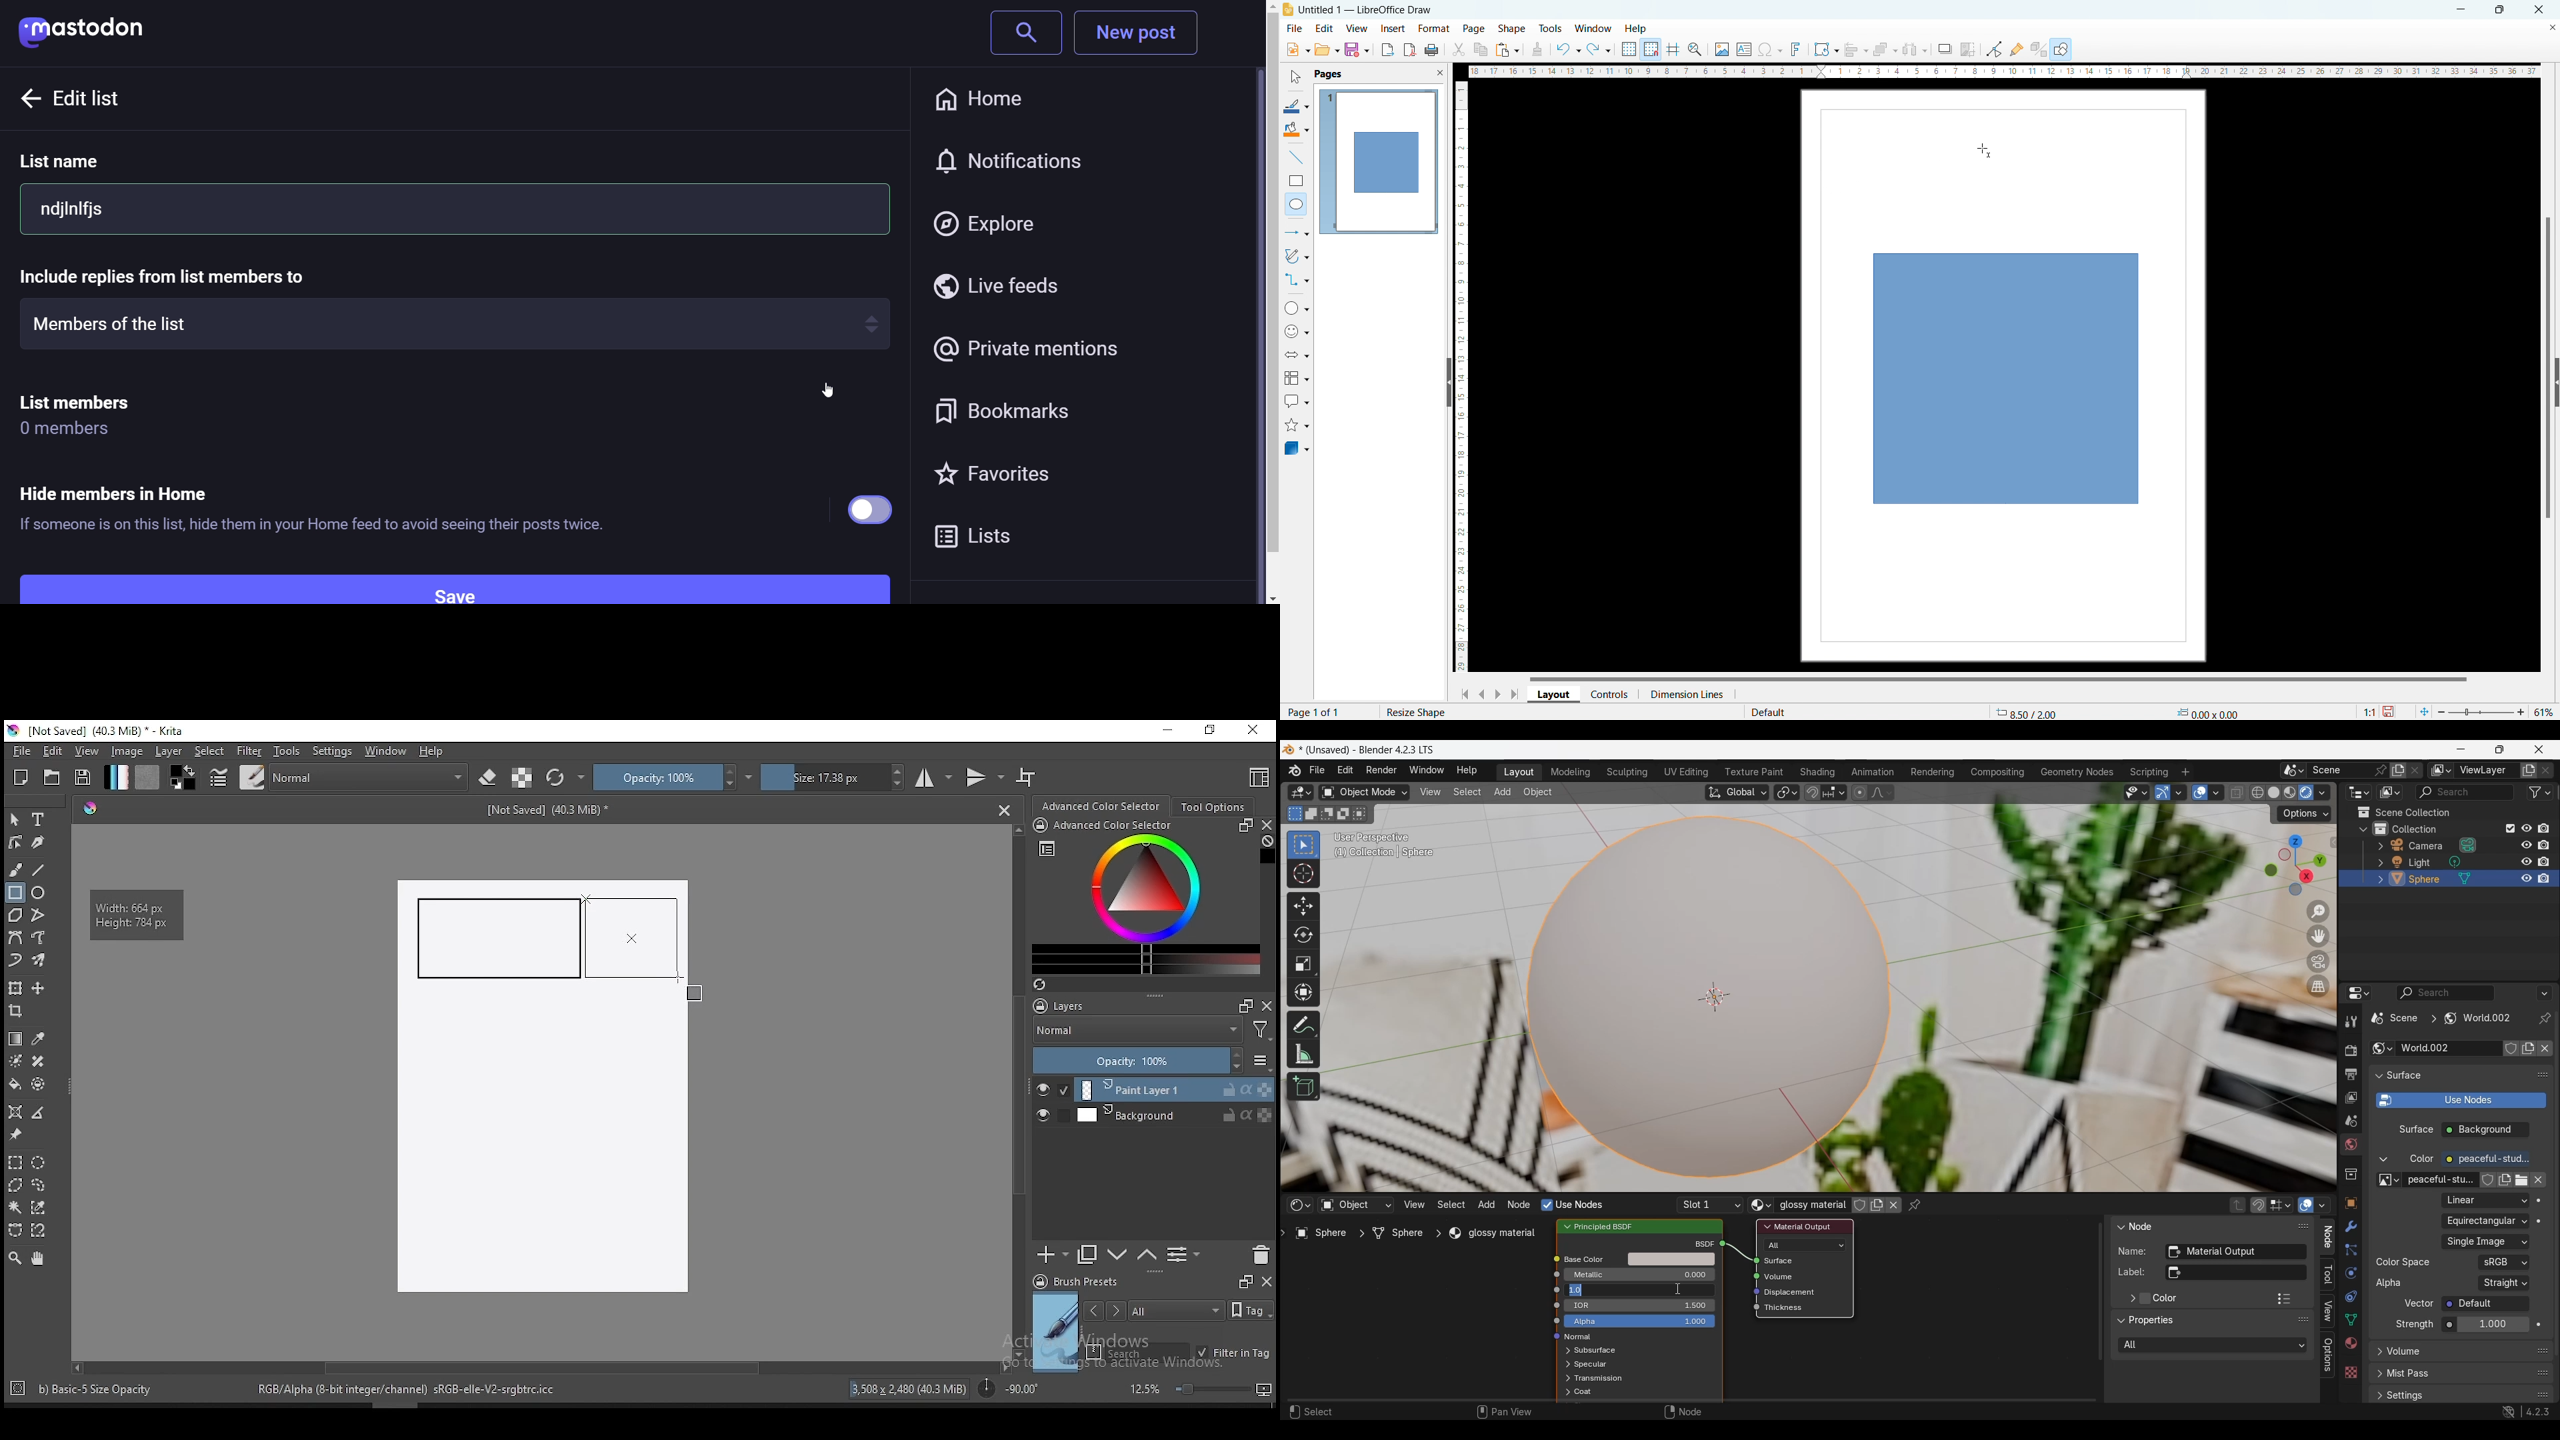 The image size is (2576, 1456). Describe the element at coordinates (1677, 1289) in the screenshot. I see `Cursor` at that location.